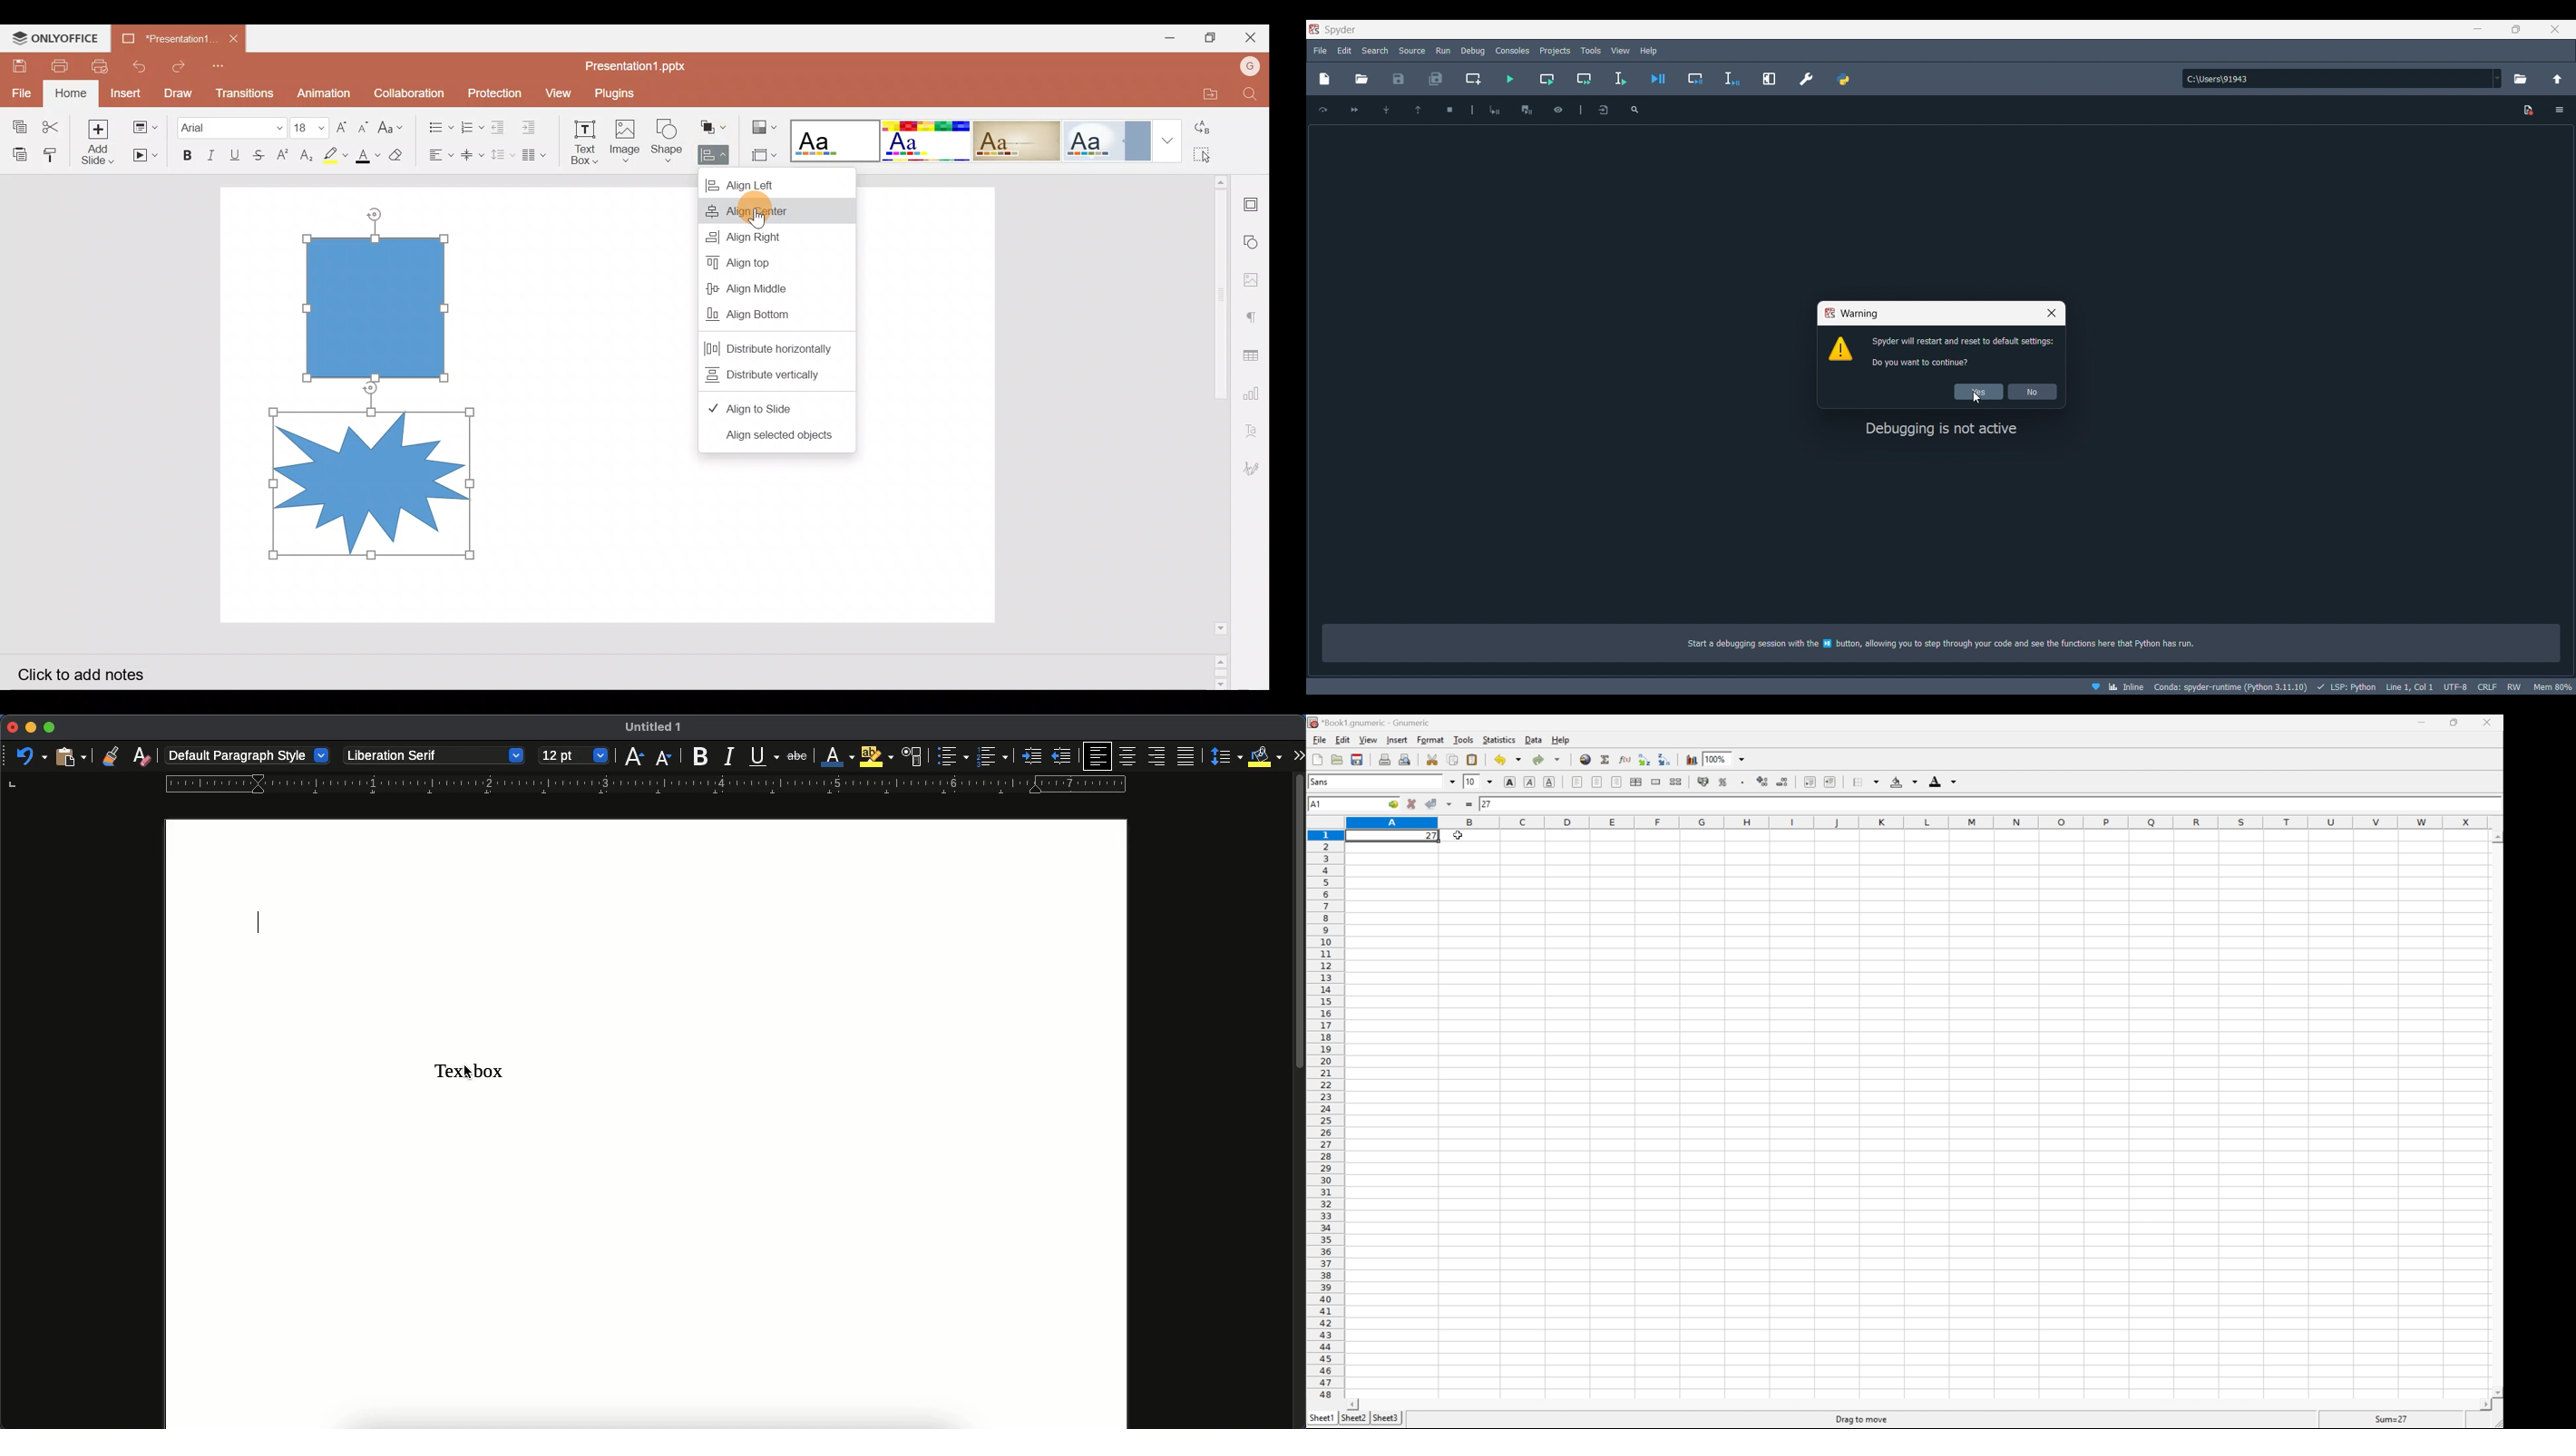  What do you see at coordinates (1418, 108) in the screenshot?
I see `move up` at bounding box center [1418, 108].